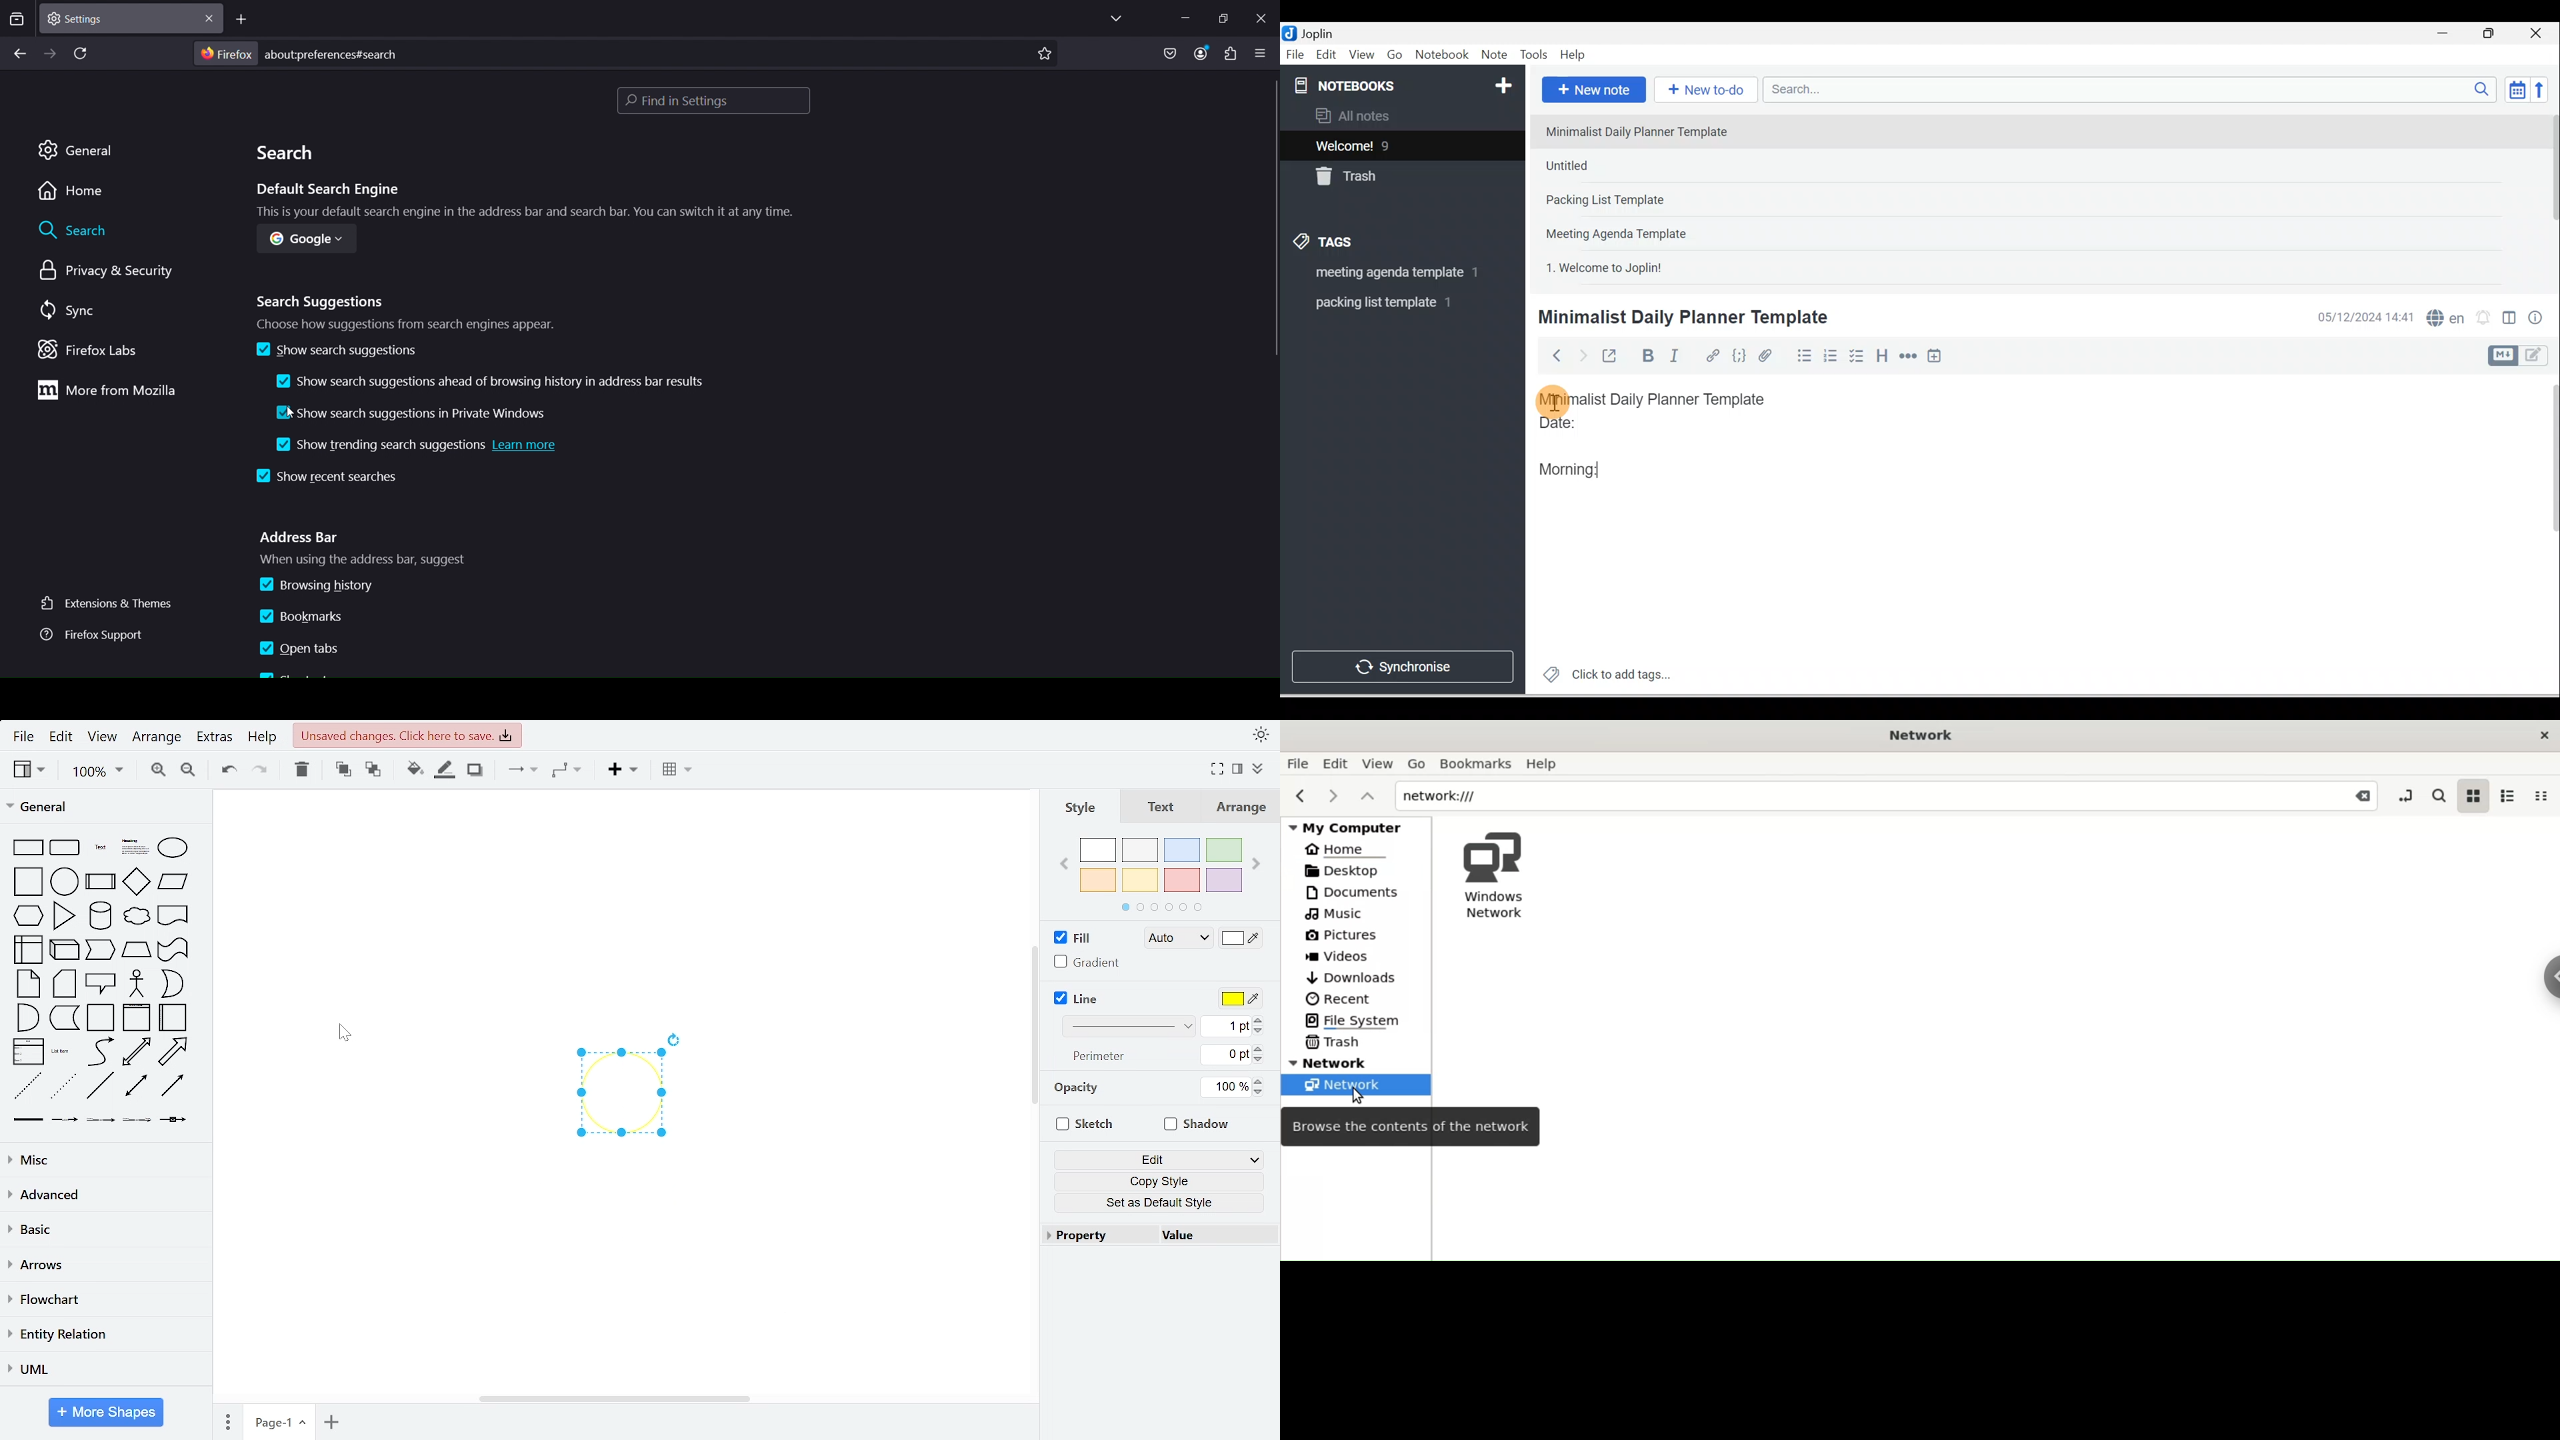  What do you see at coordinates (620, 1093) in the screenshot?
I see `yellow circle added` at bounding box center [620, 1093].